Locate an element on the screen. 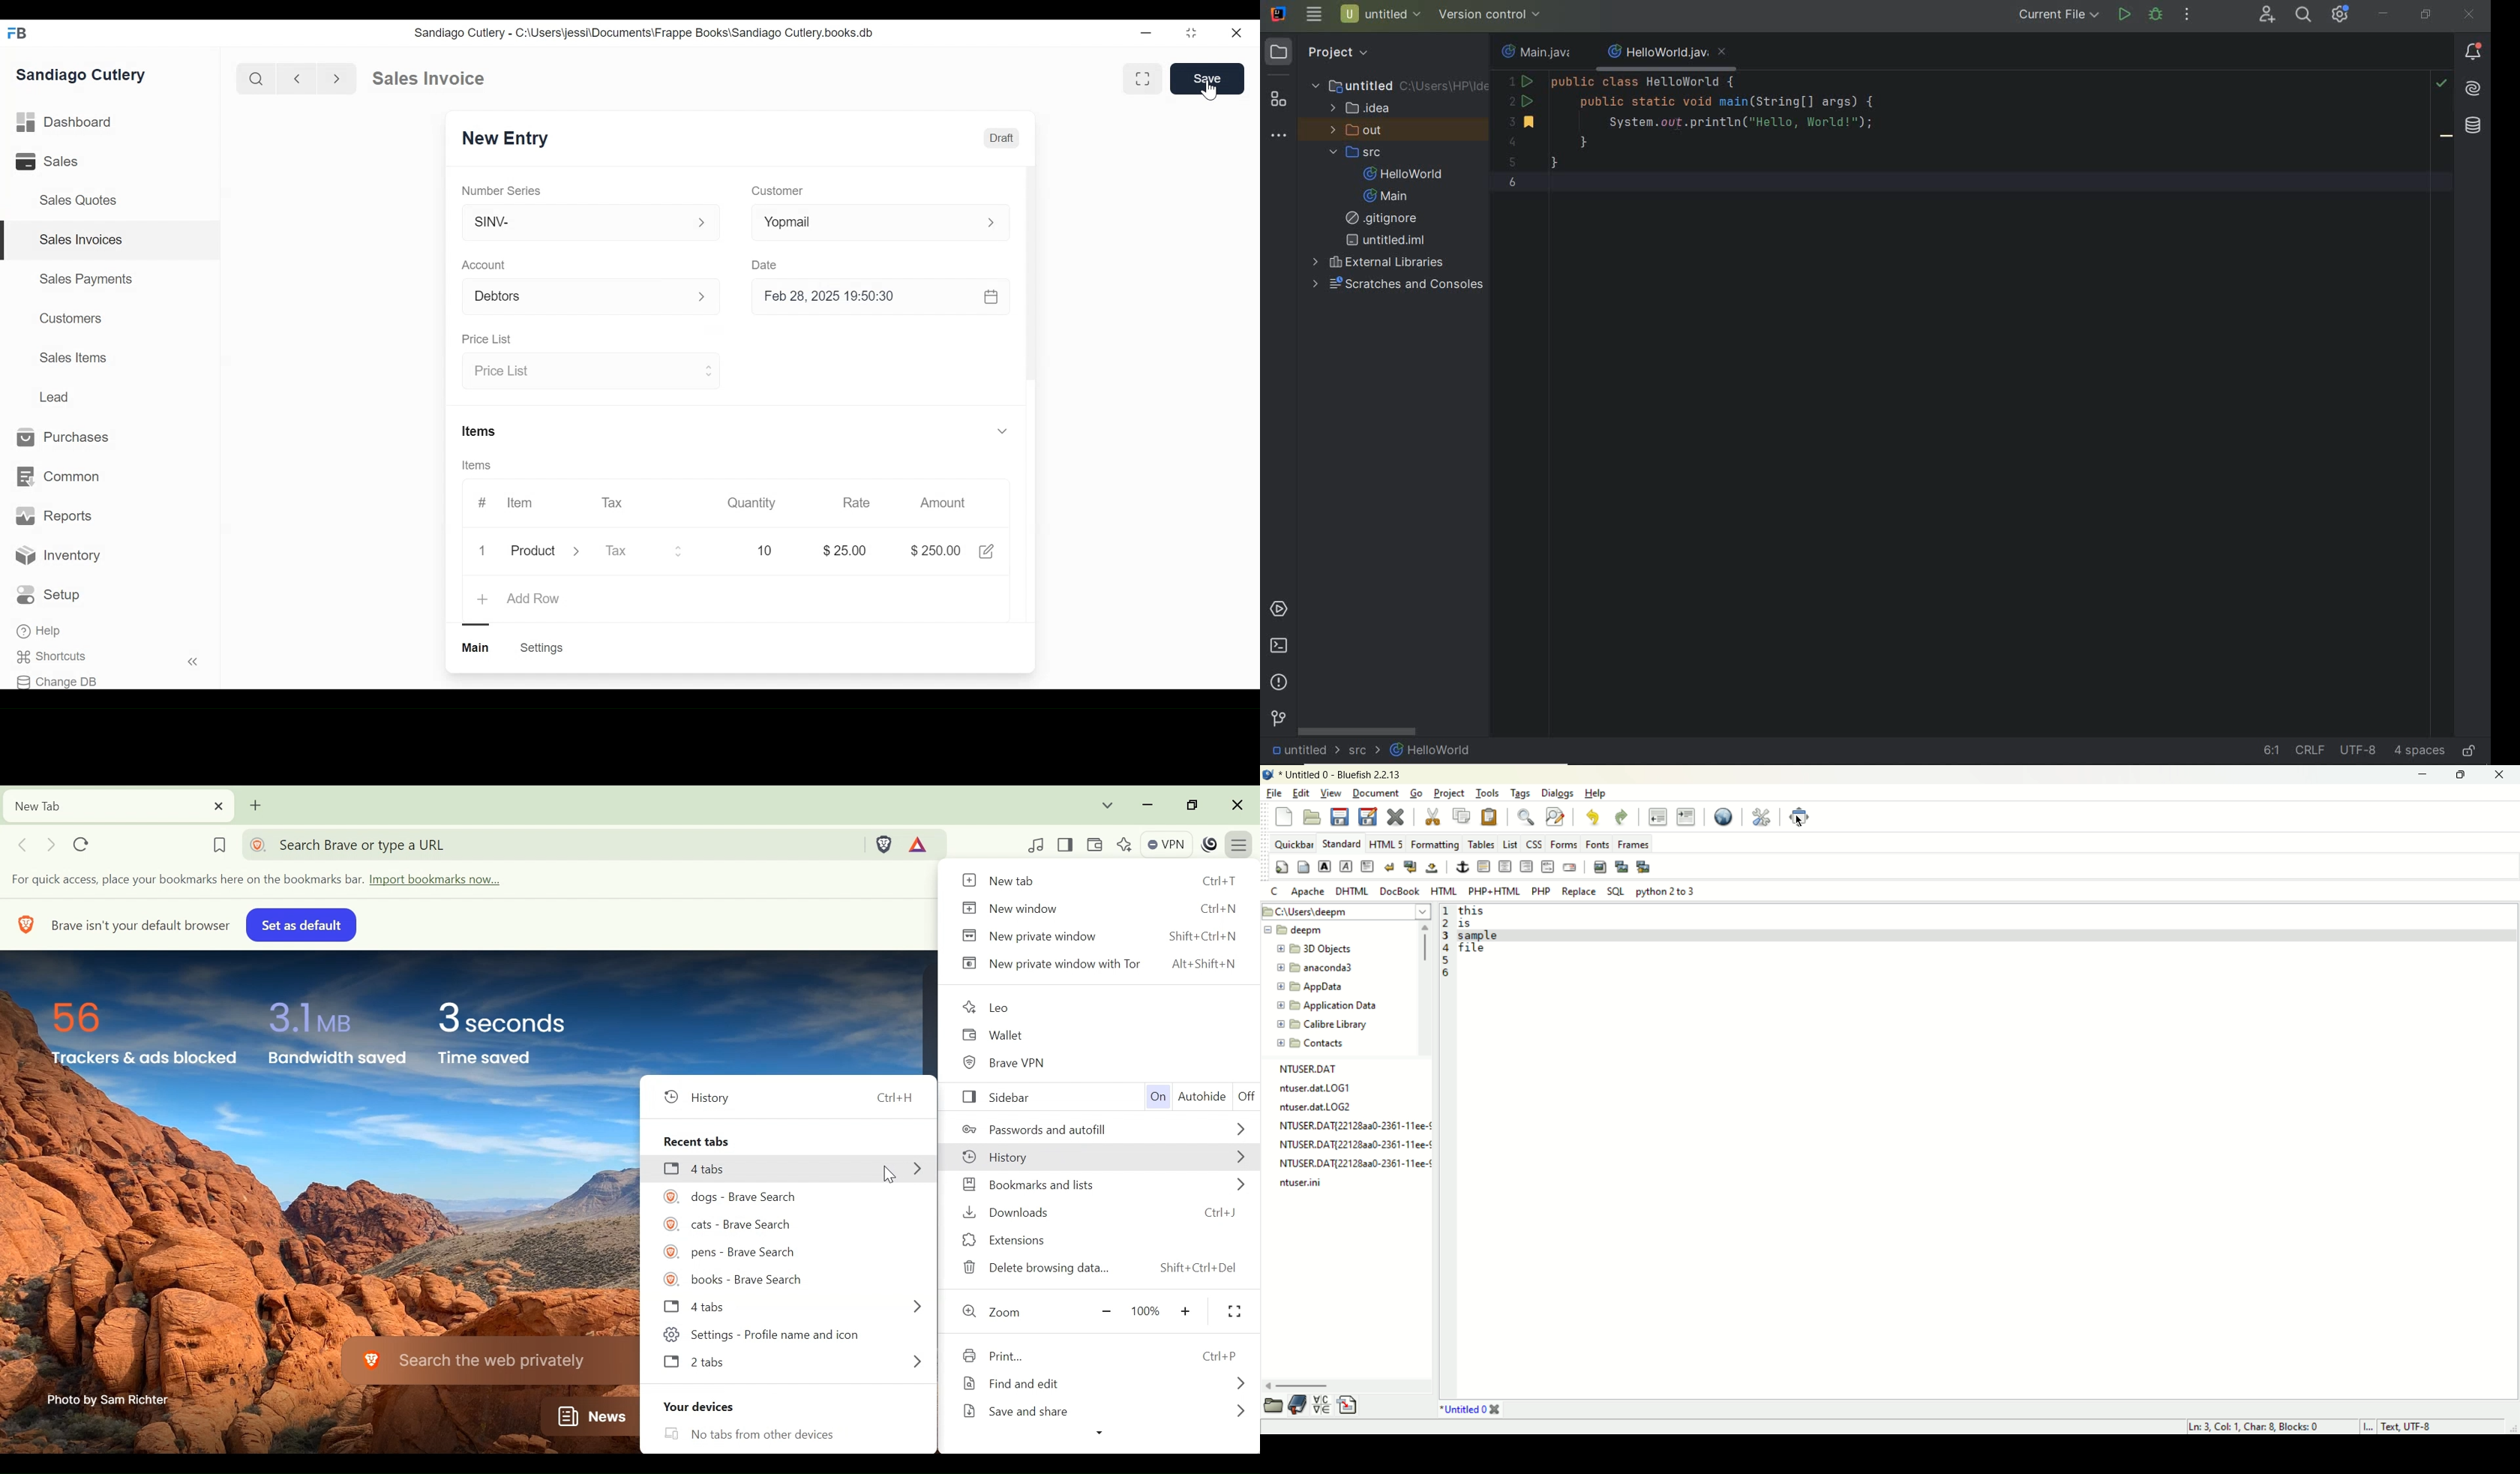 This screenshot has height=1484, width=2520. Wallet is located at coordinates (1096, 844).